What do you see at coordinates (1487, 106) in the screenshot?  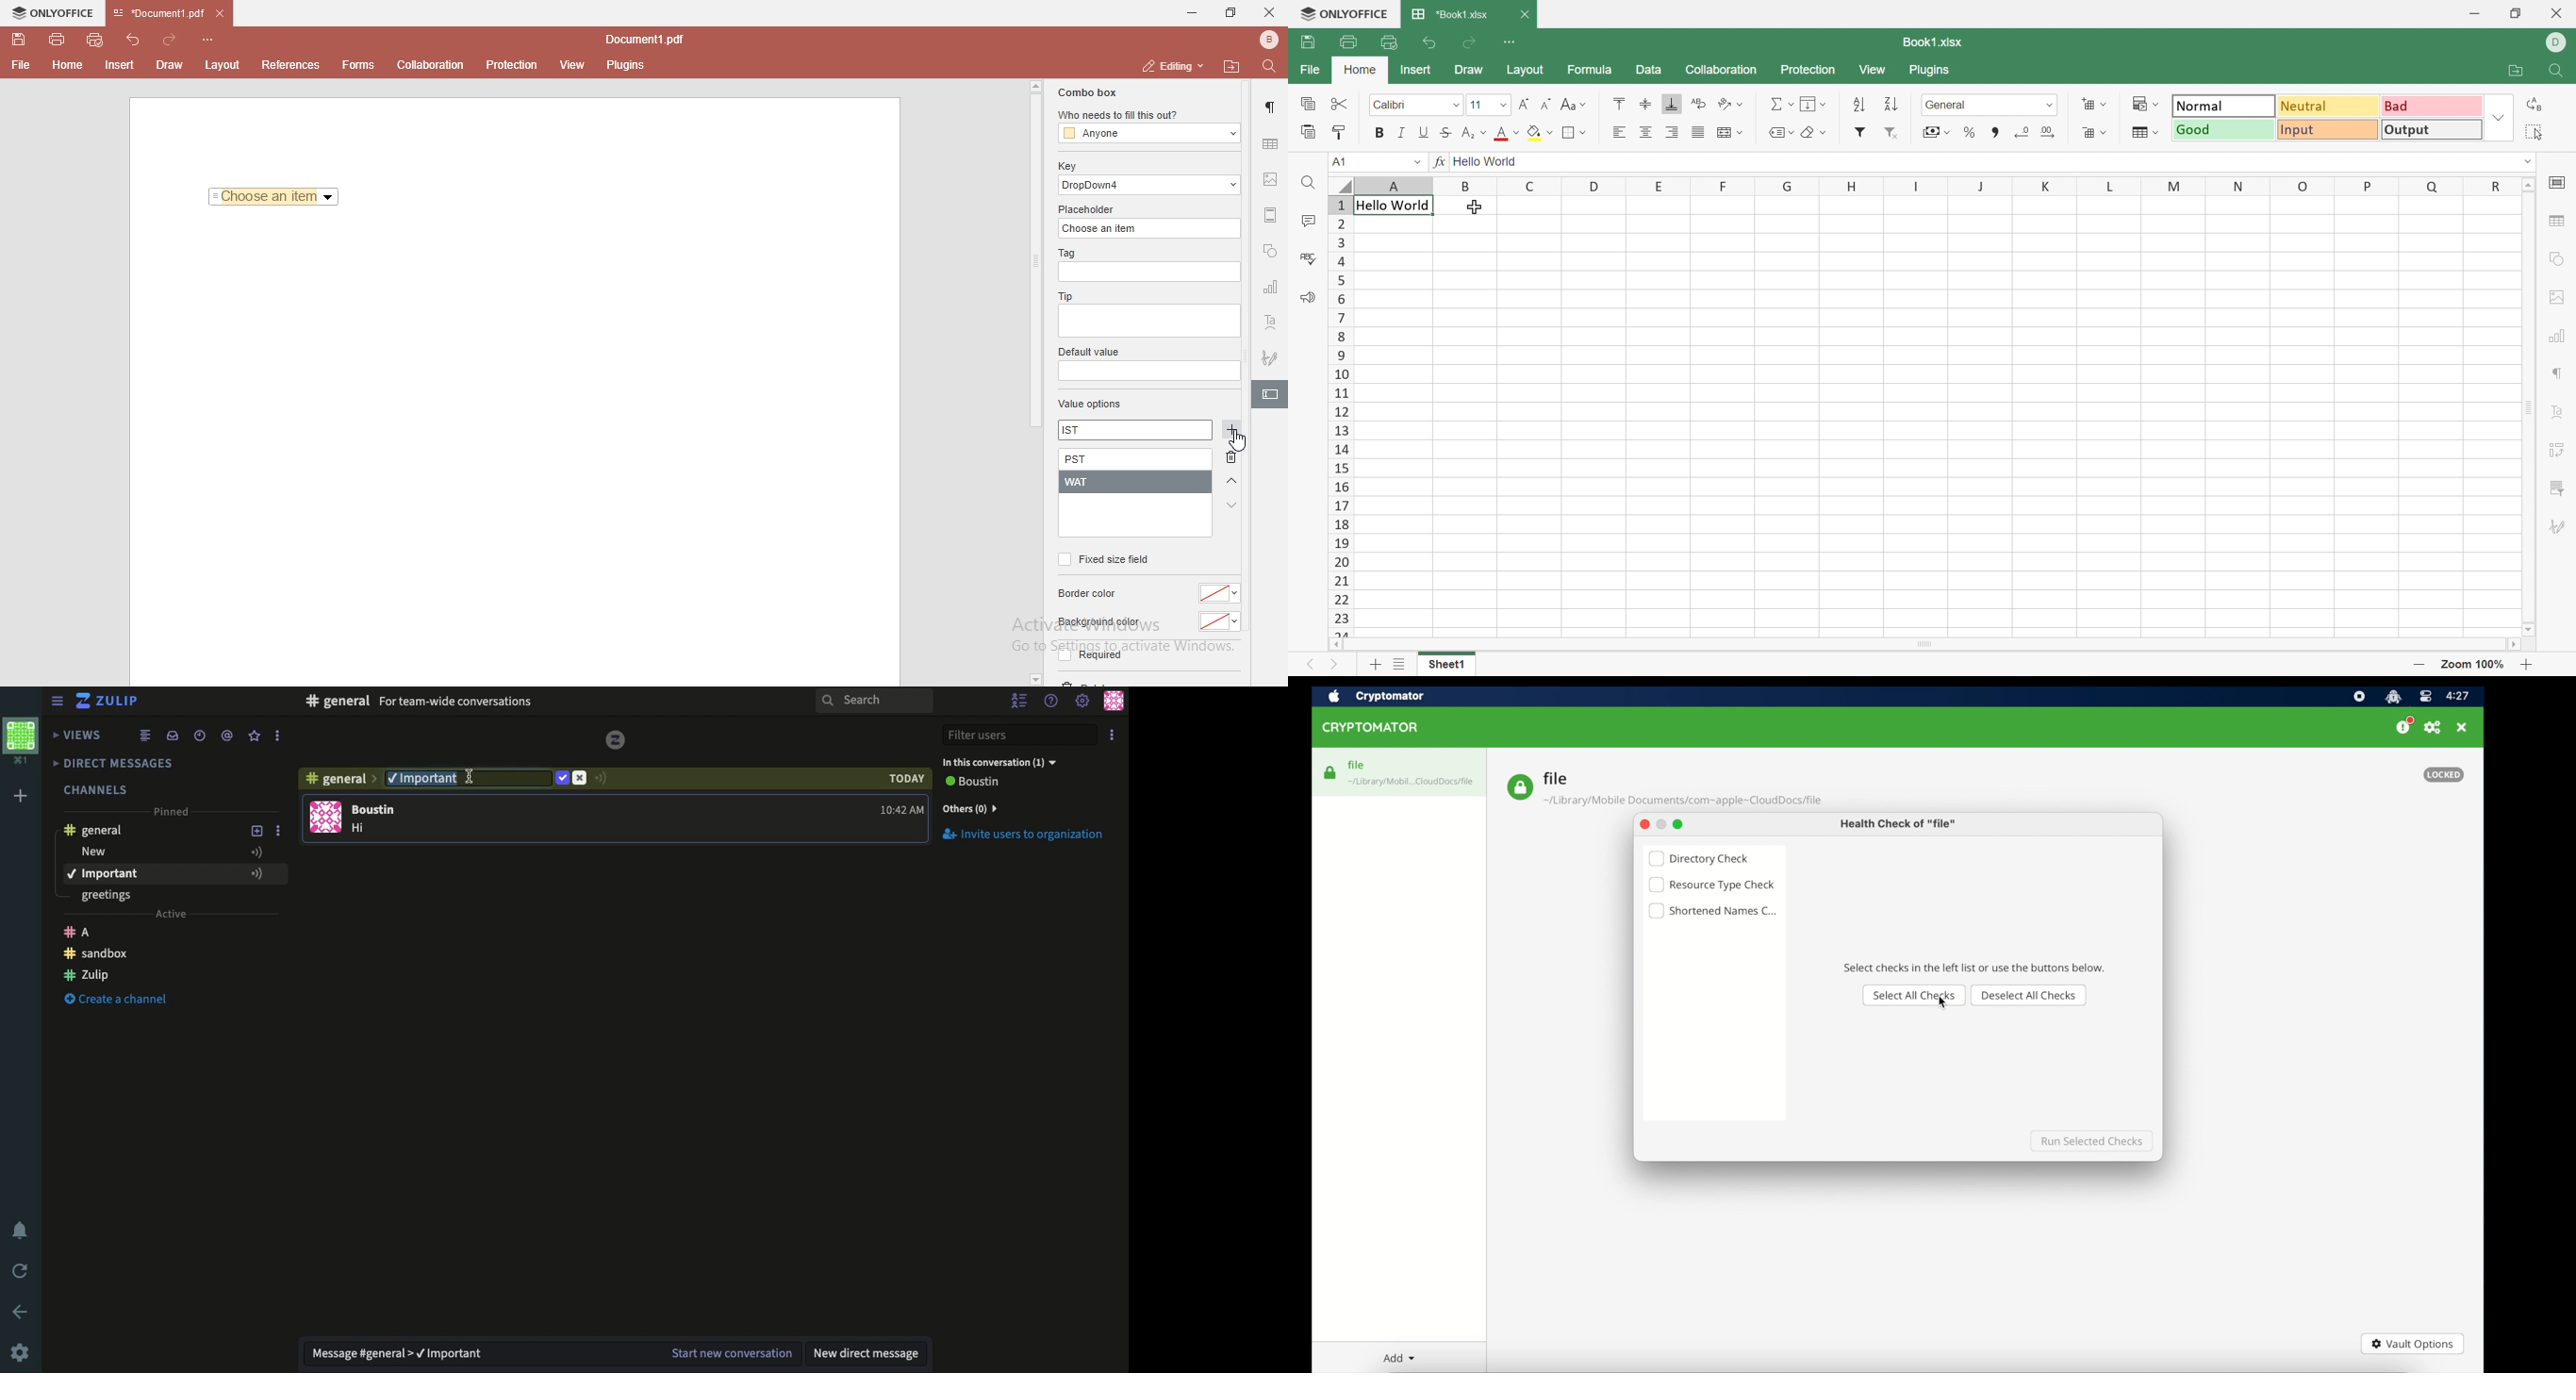 I see `Font size` at bounding box center [1487, 106].